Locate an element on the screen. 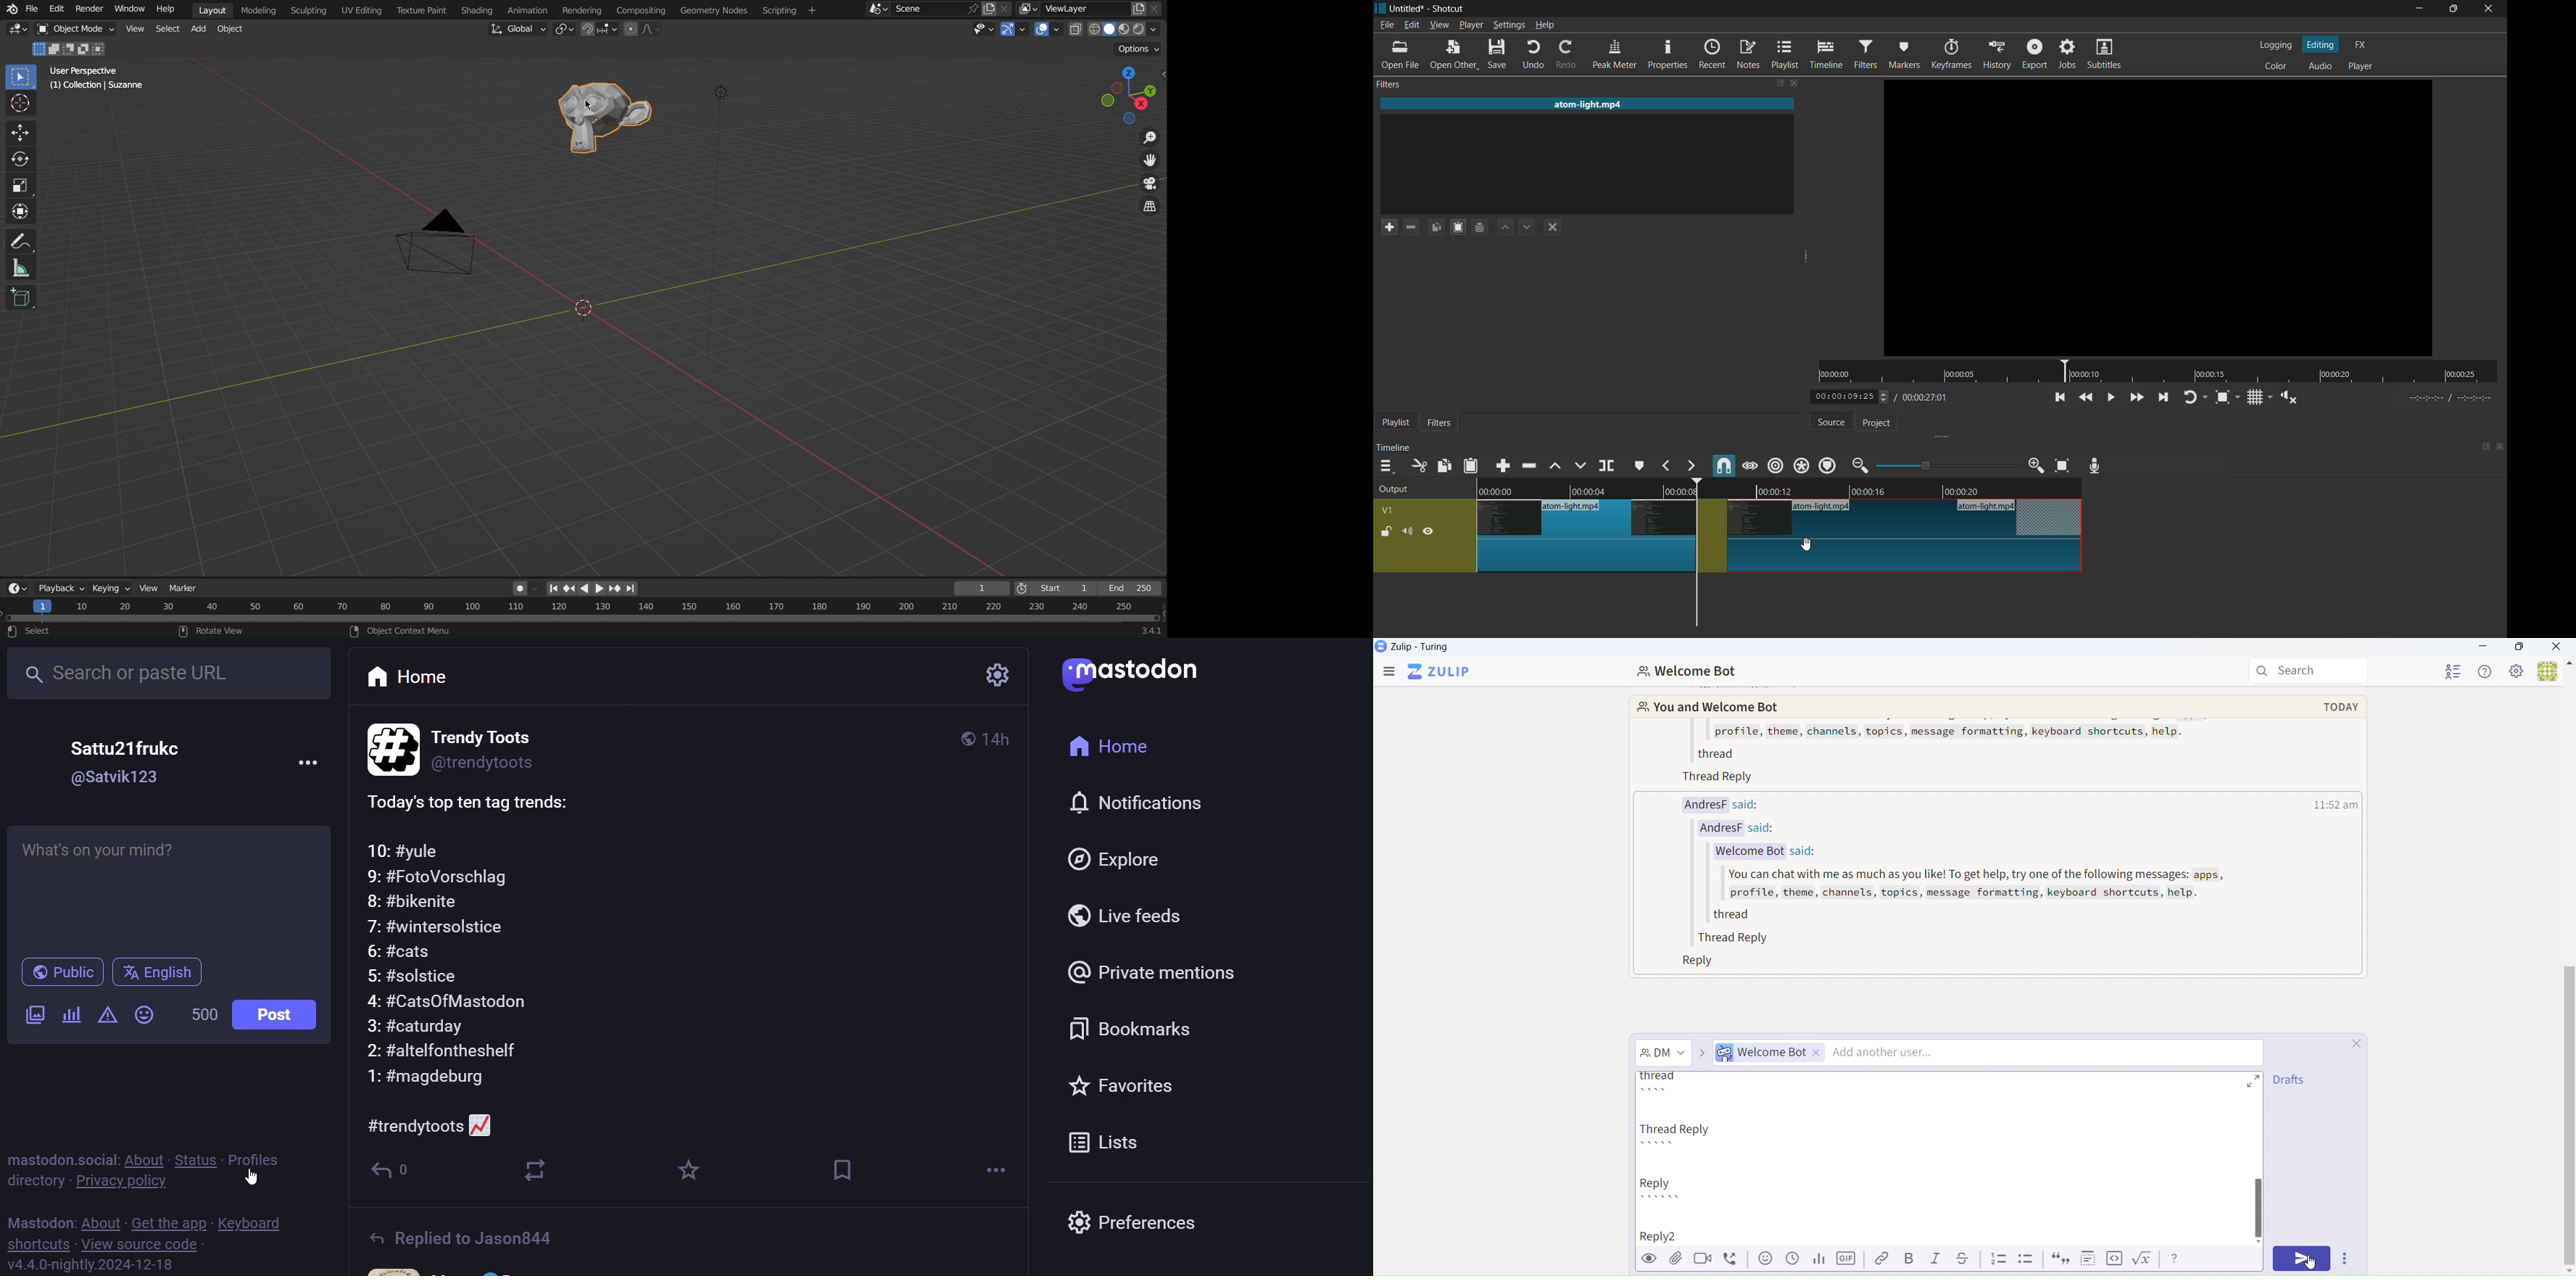 This screenshot has height=1288, width=2576. snap is located at coordinates (1722, 465).